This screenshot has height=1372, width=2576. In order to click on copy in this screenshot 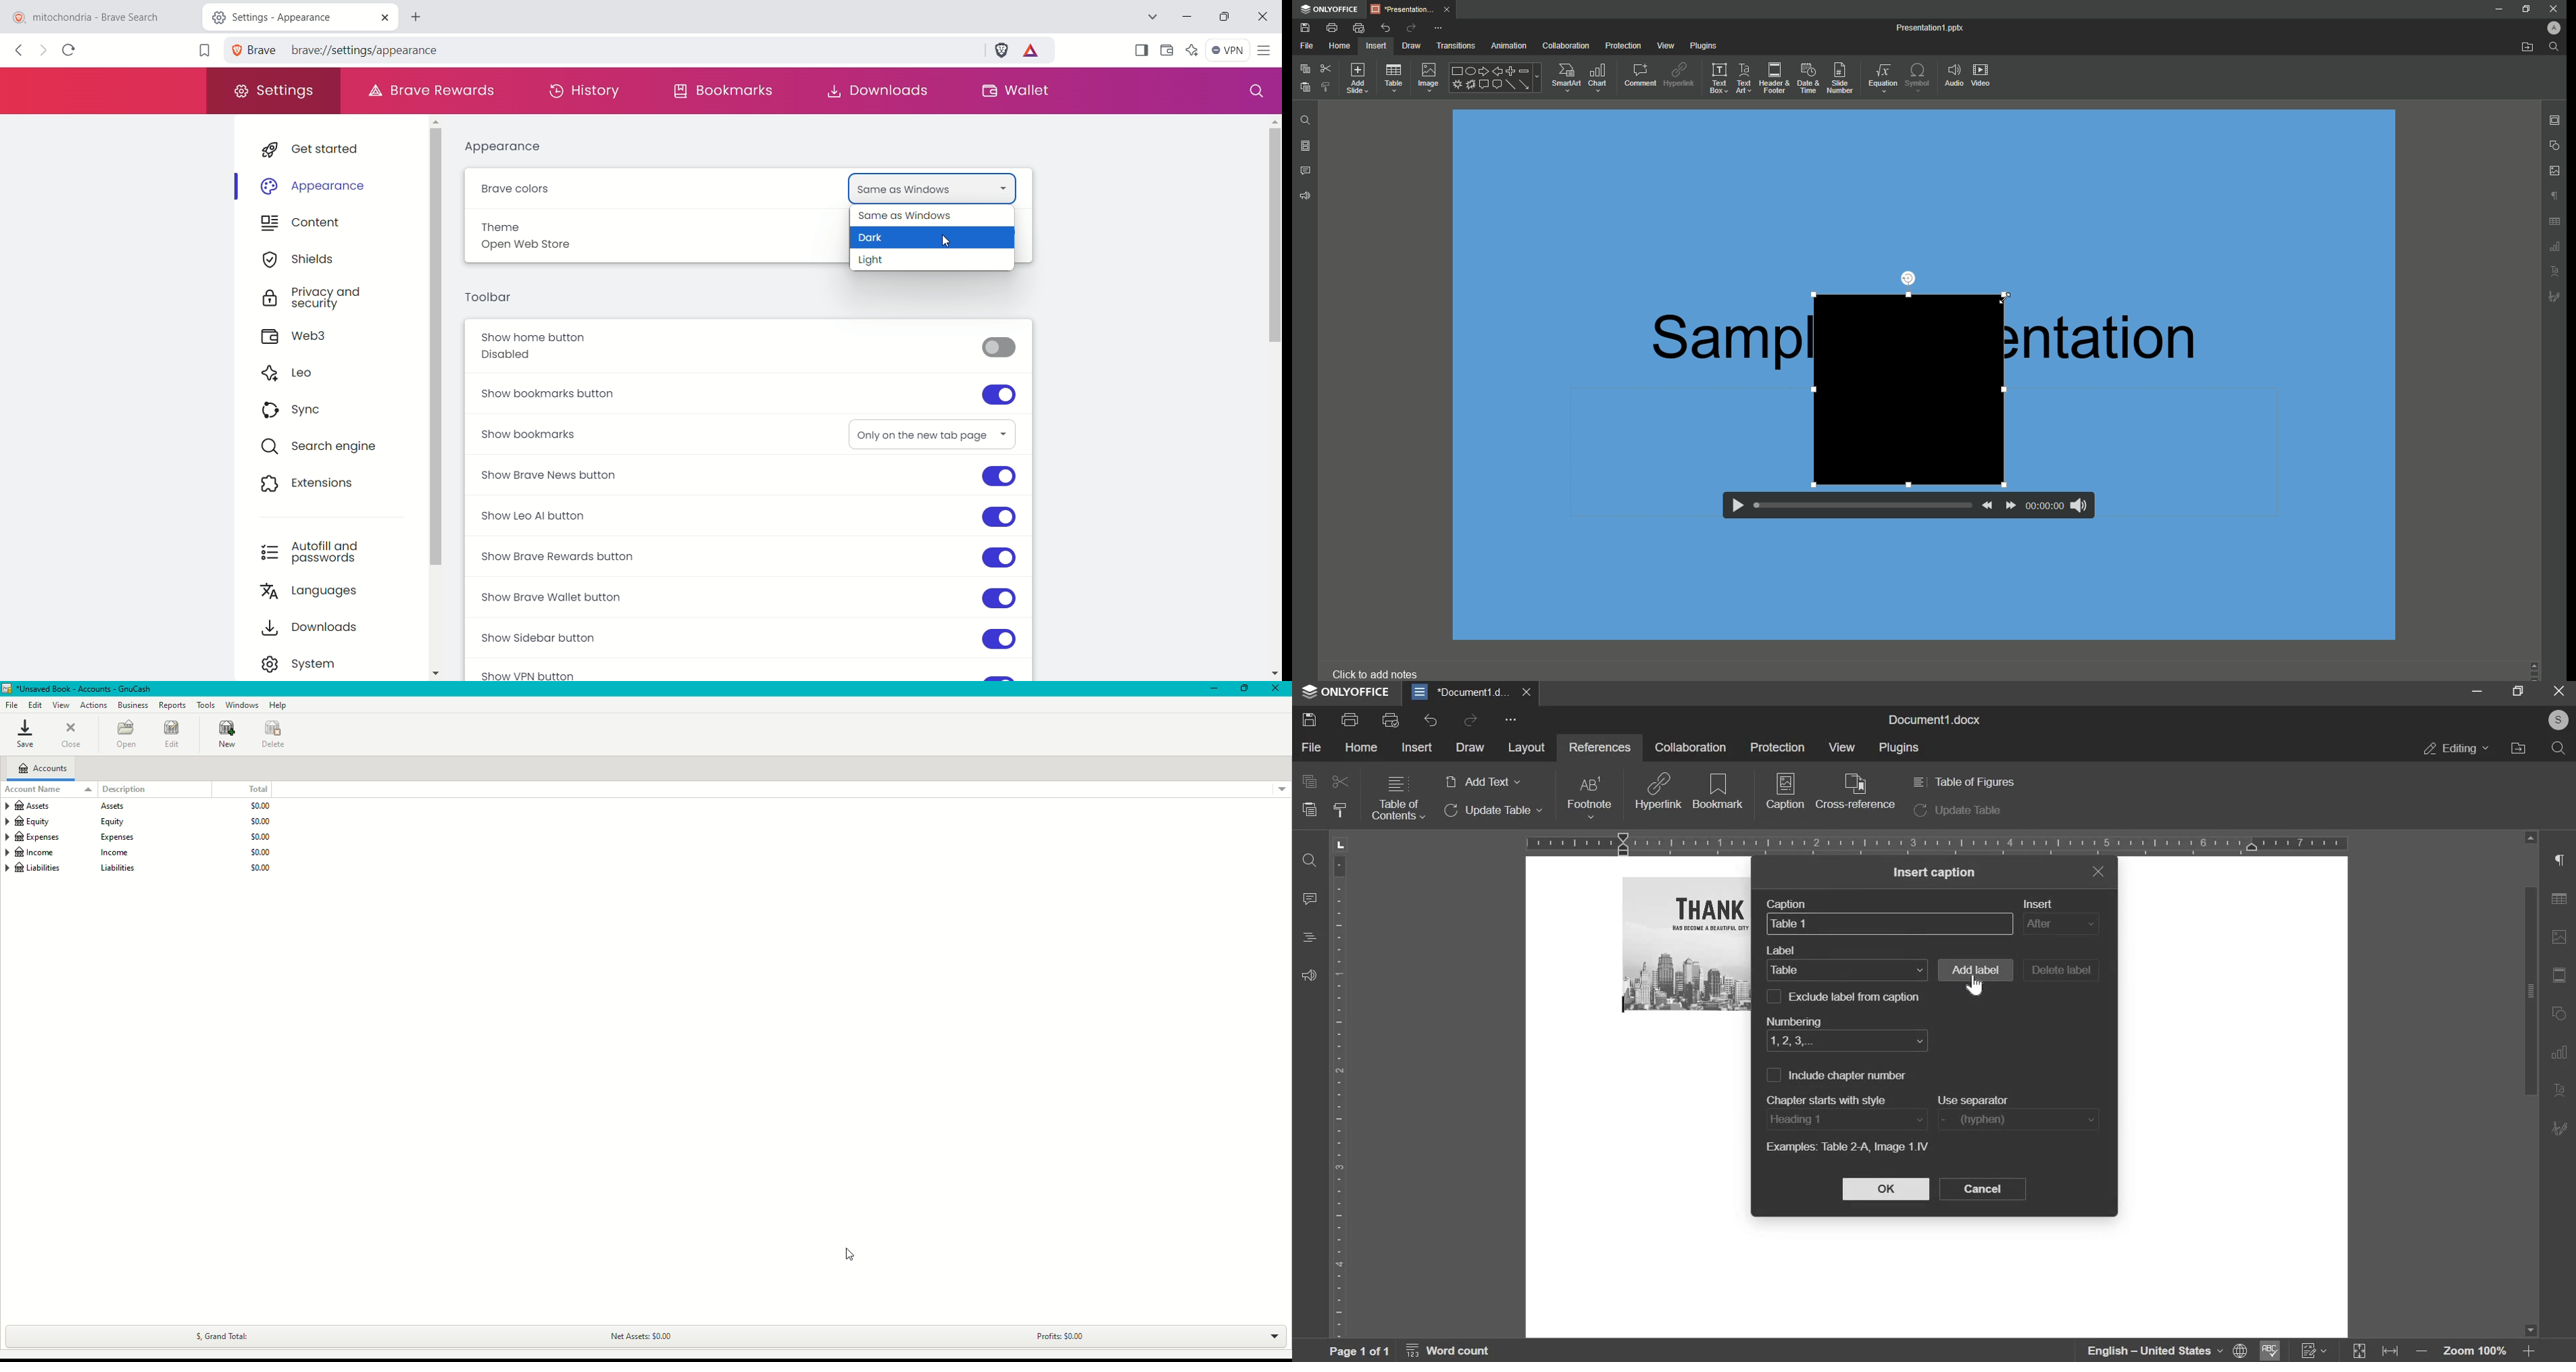, I will do `click(1308, 780)`.